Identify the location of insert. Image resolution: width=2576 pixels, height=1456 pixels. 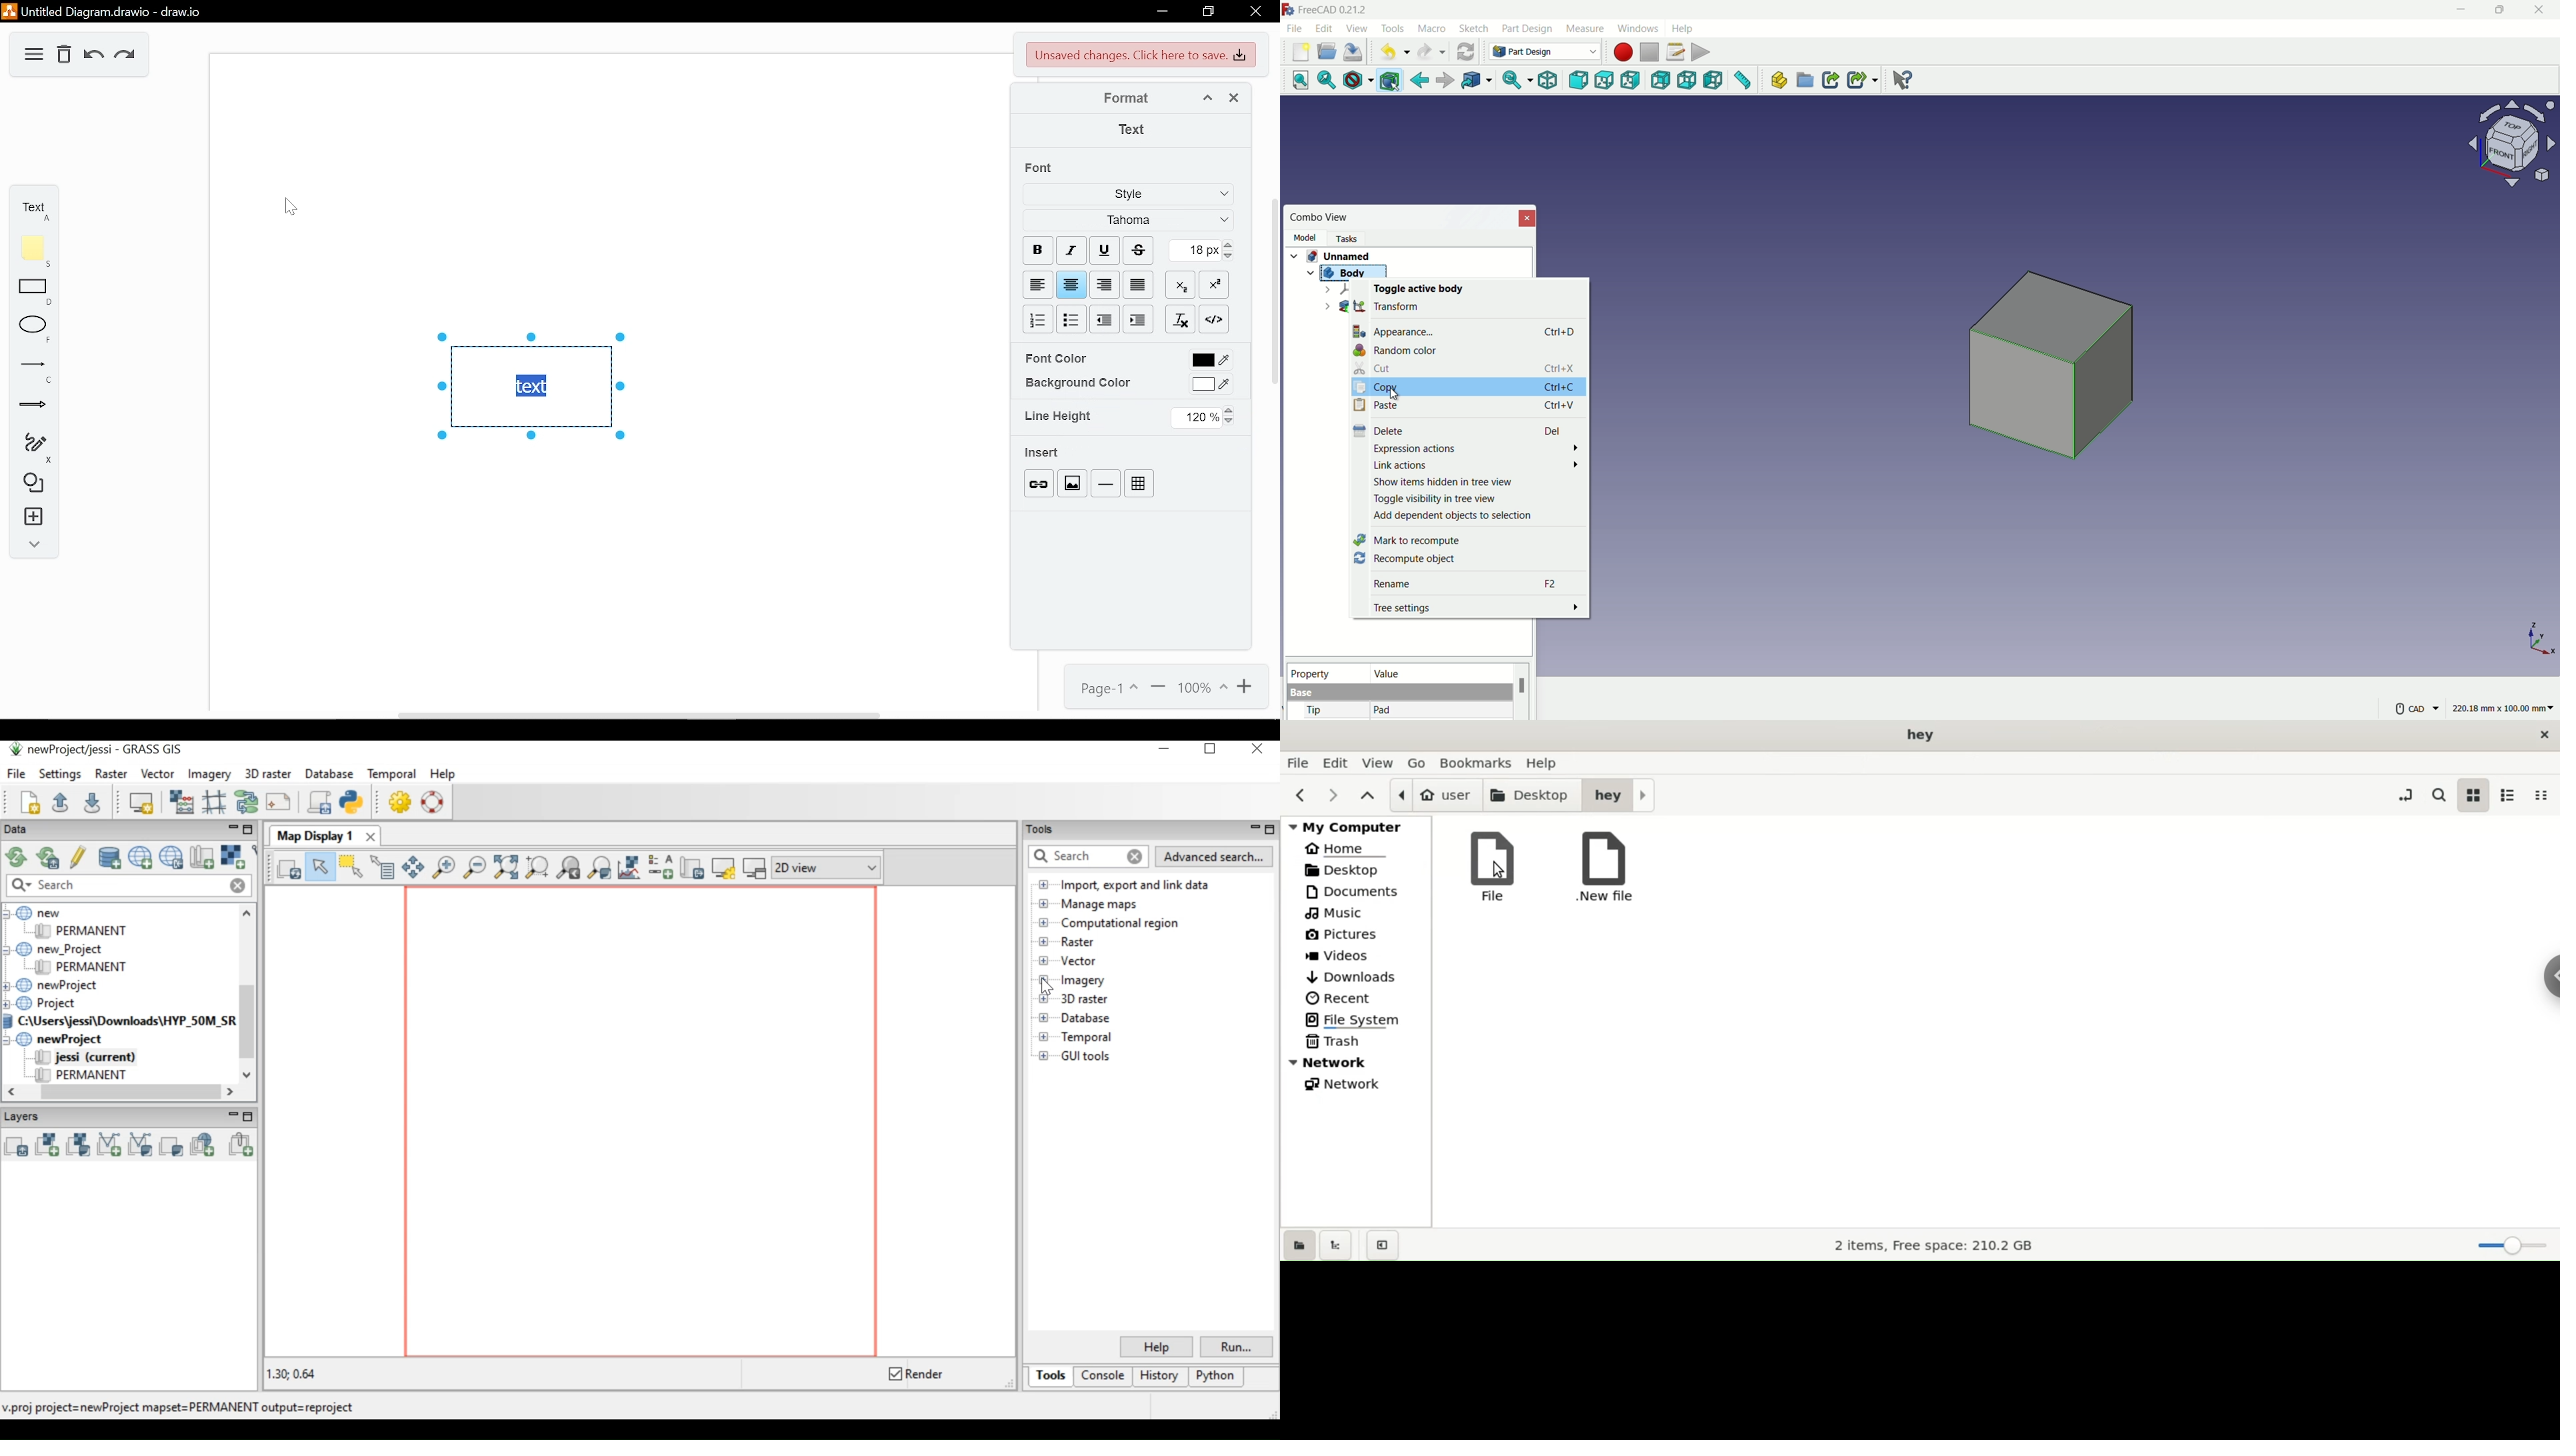
(1043, 452).